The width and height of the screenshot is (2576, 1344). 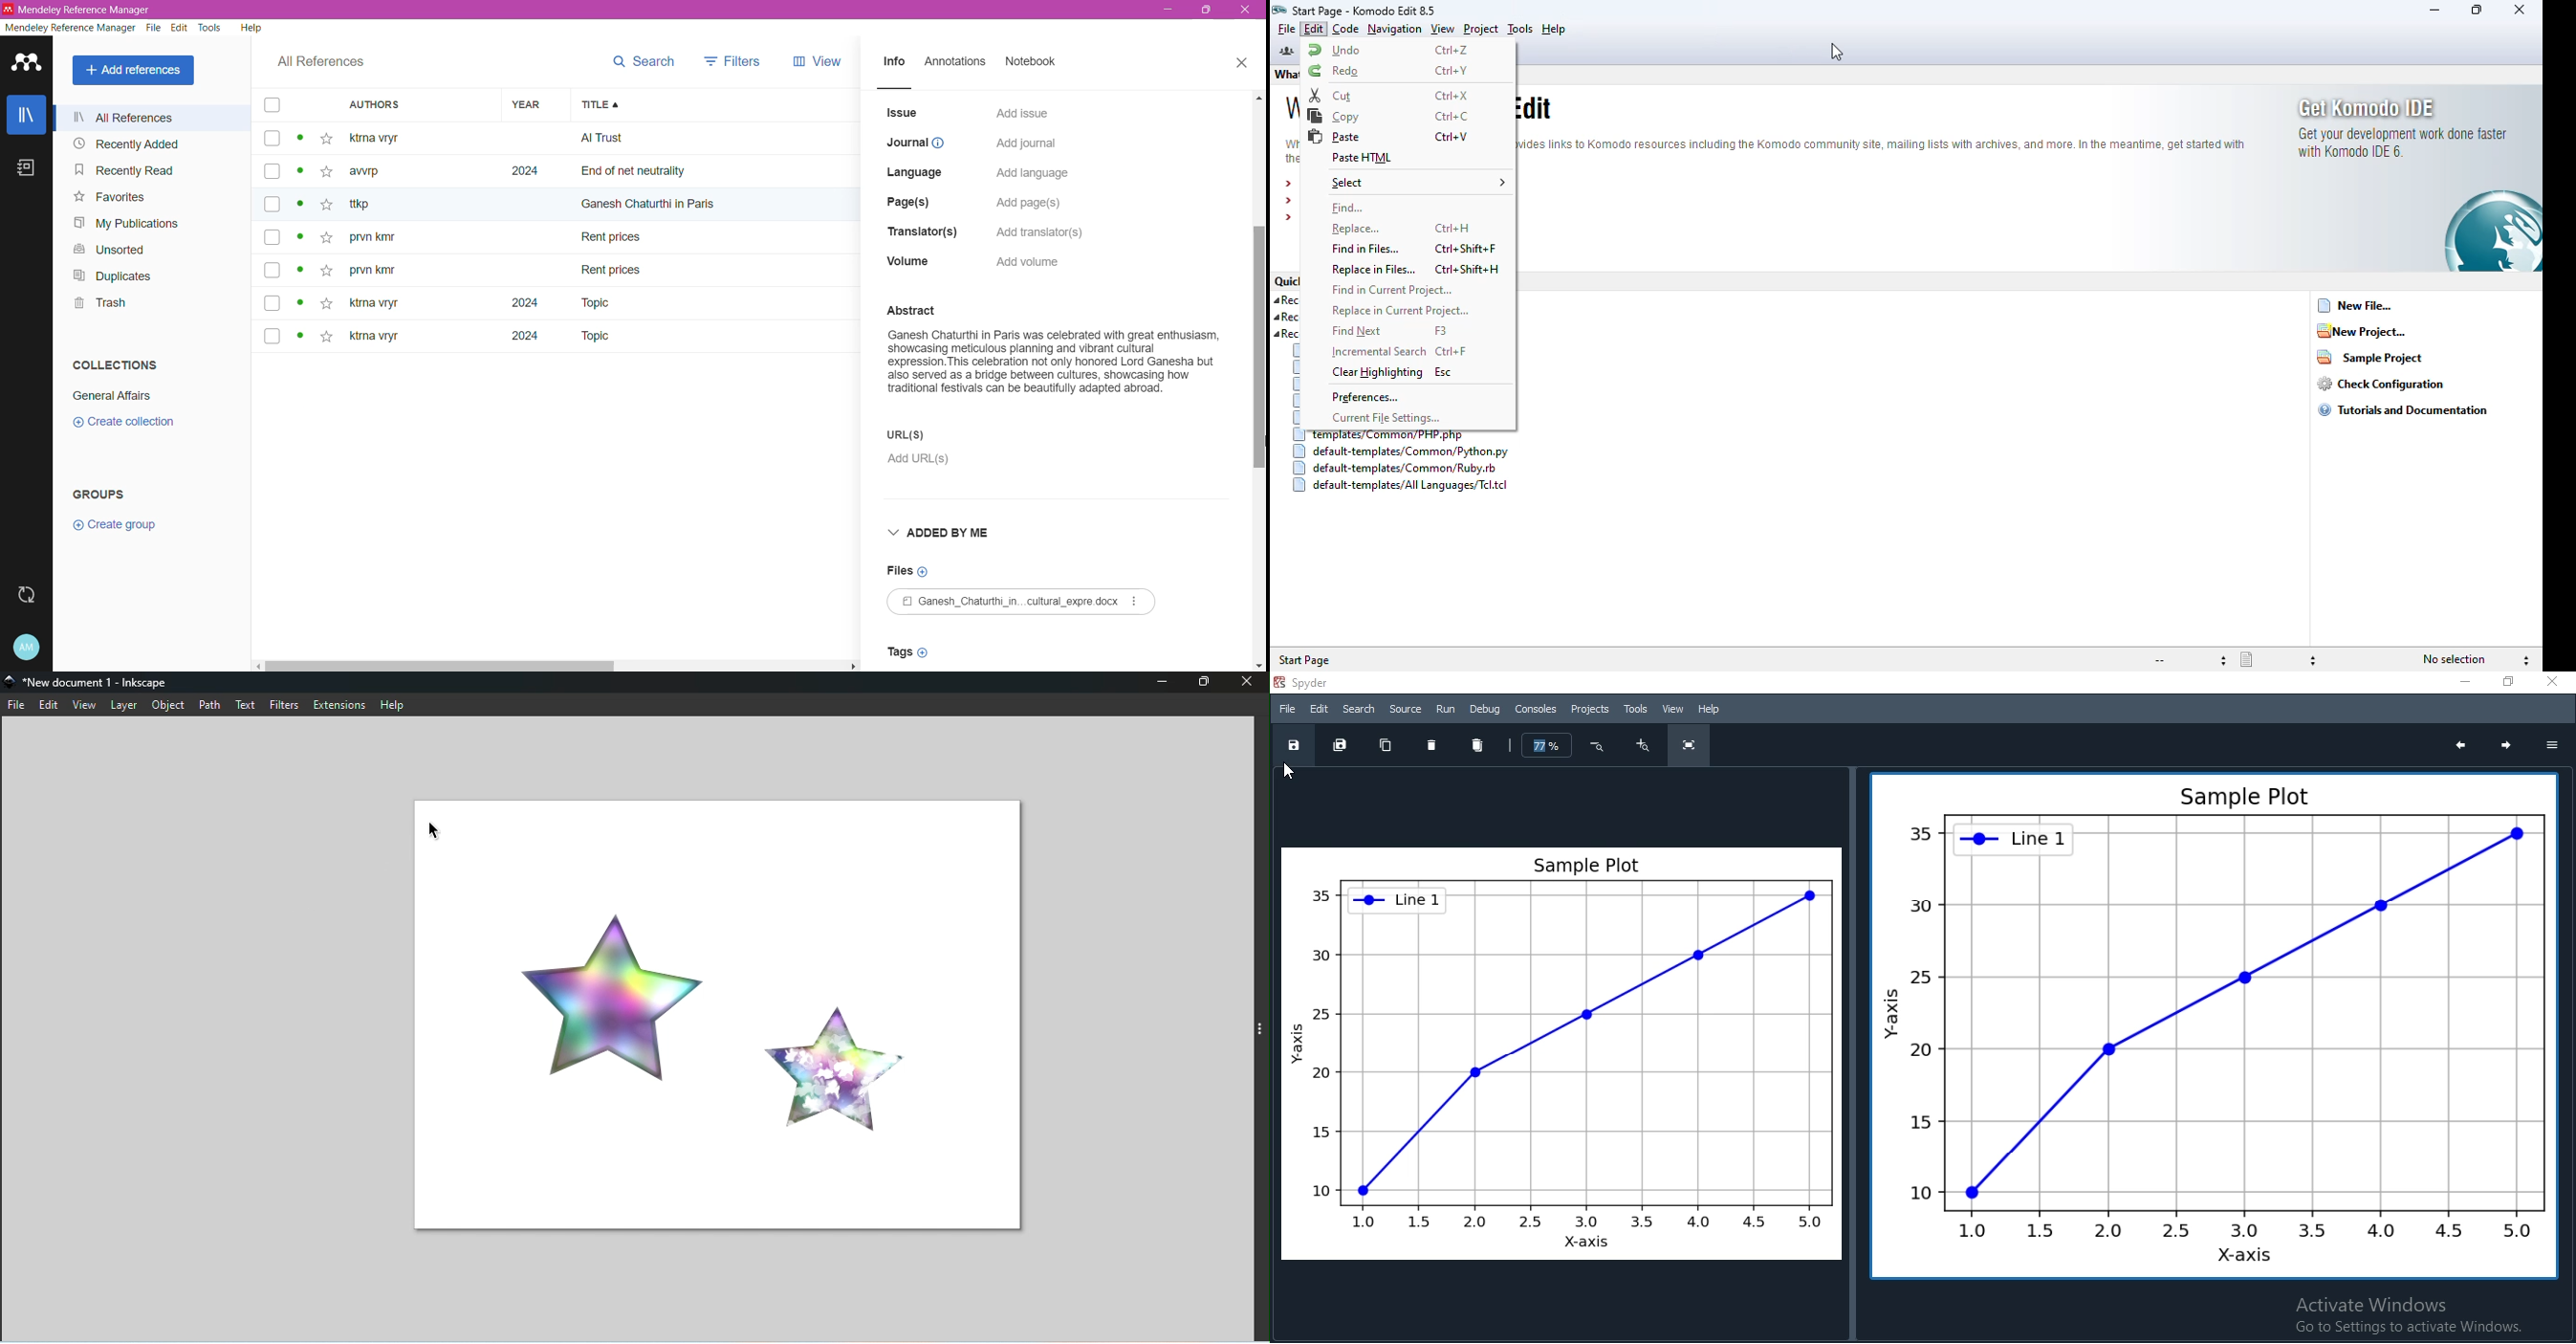 I want to click on select, so click(x=1419, y=182).